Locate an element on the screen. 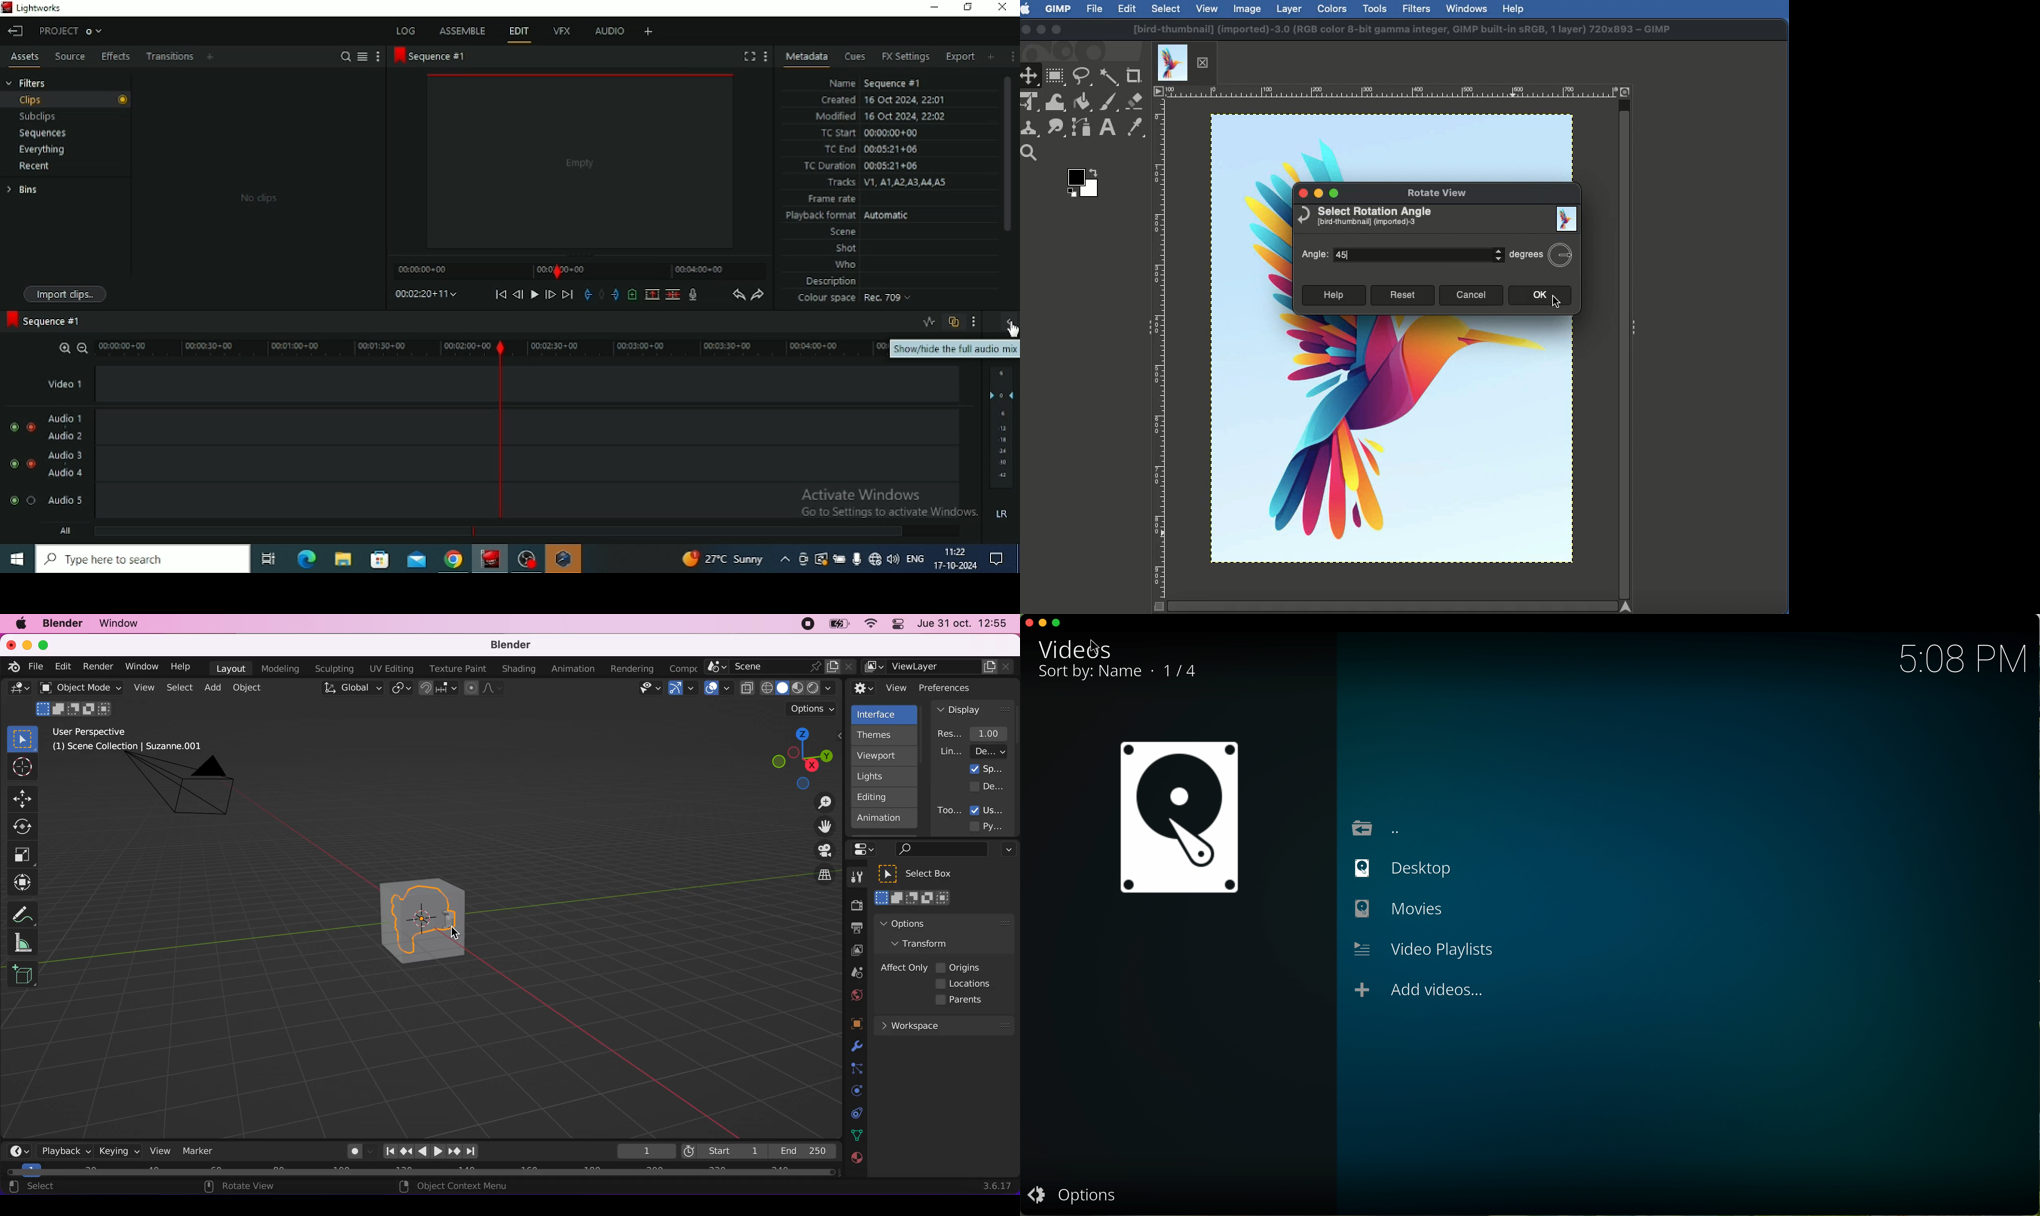  Delete/cut is located at coordinates (673, 295).